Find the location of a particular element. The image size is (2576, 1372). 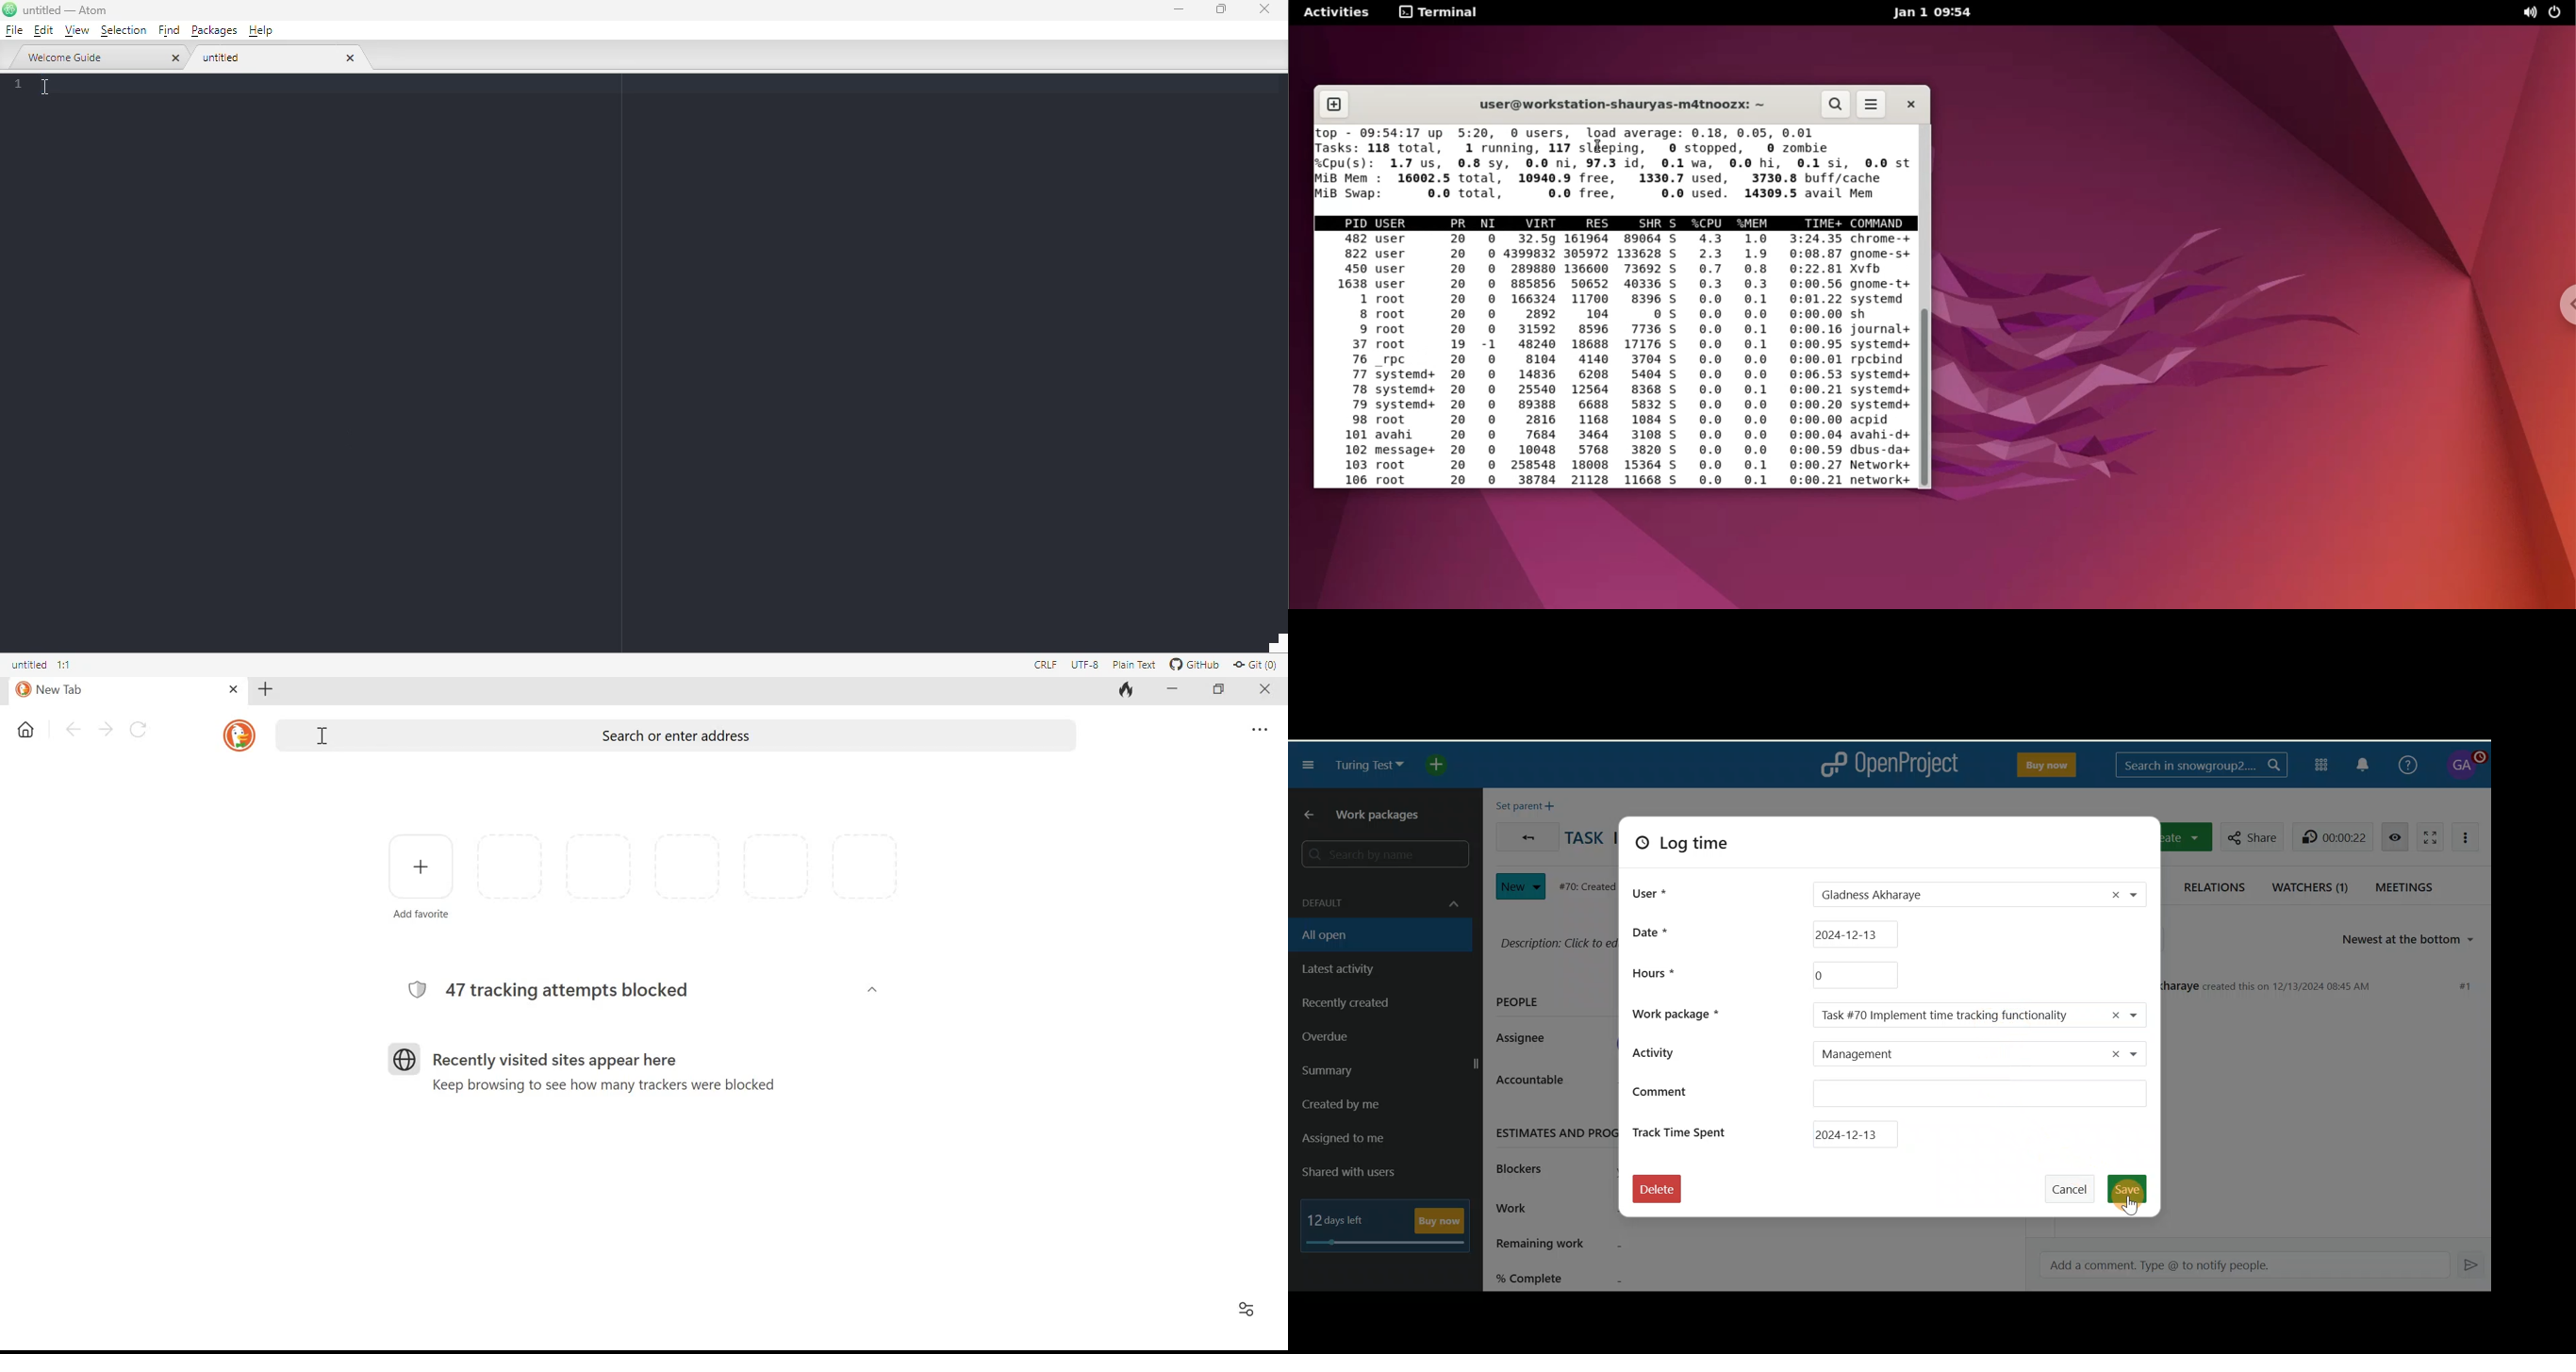

cursor is located at coordinates (321, 736).